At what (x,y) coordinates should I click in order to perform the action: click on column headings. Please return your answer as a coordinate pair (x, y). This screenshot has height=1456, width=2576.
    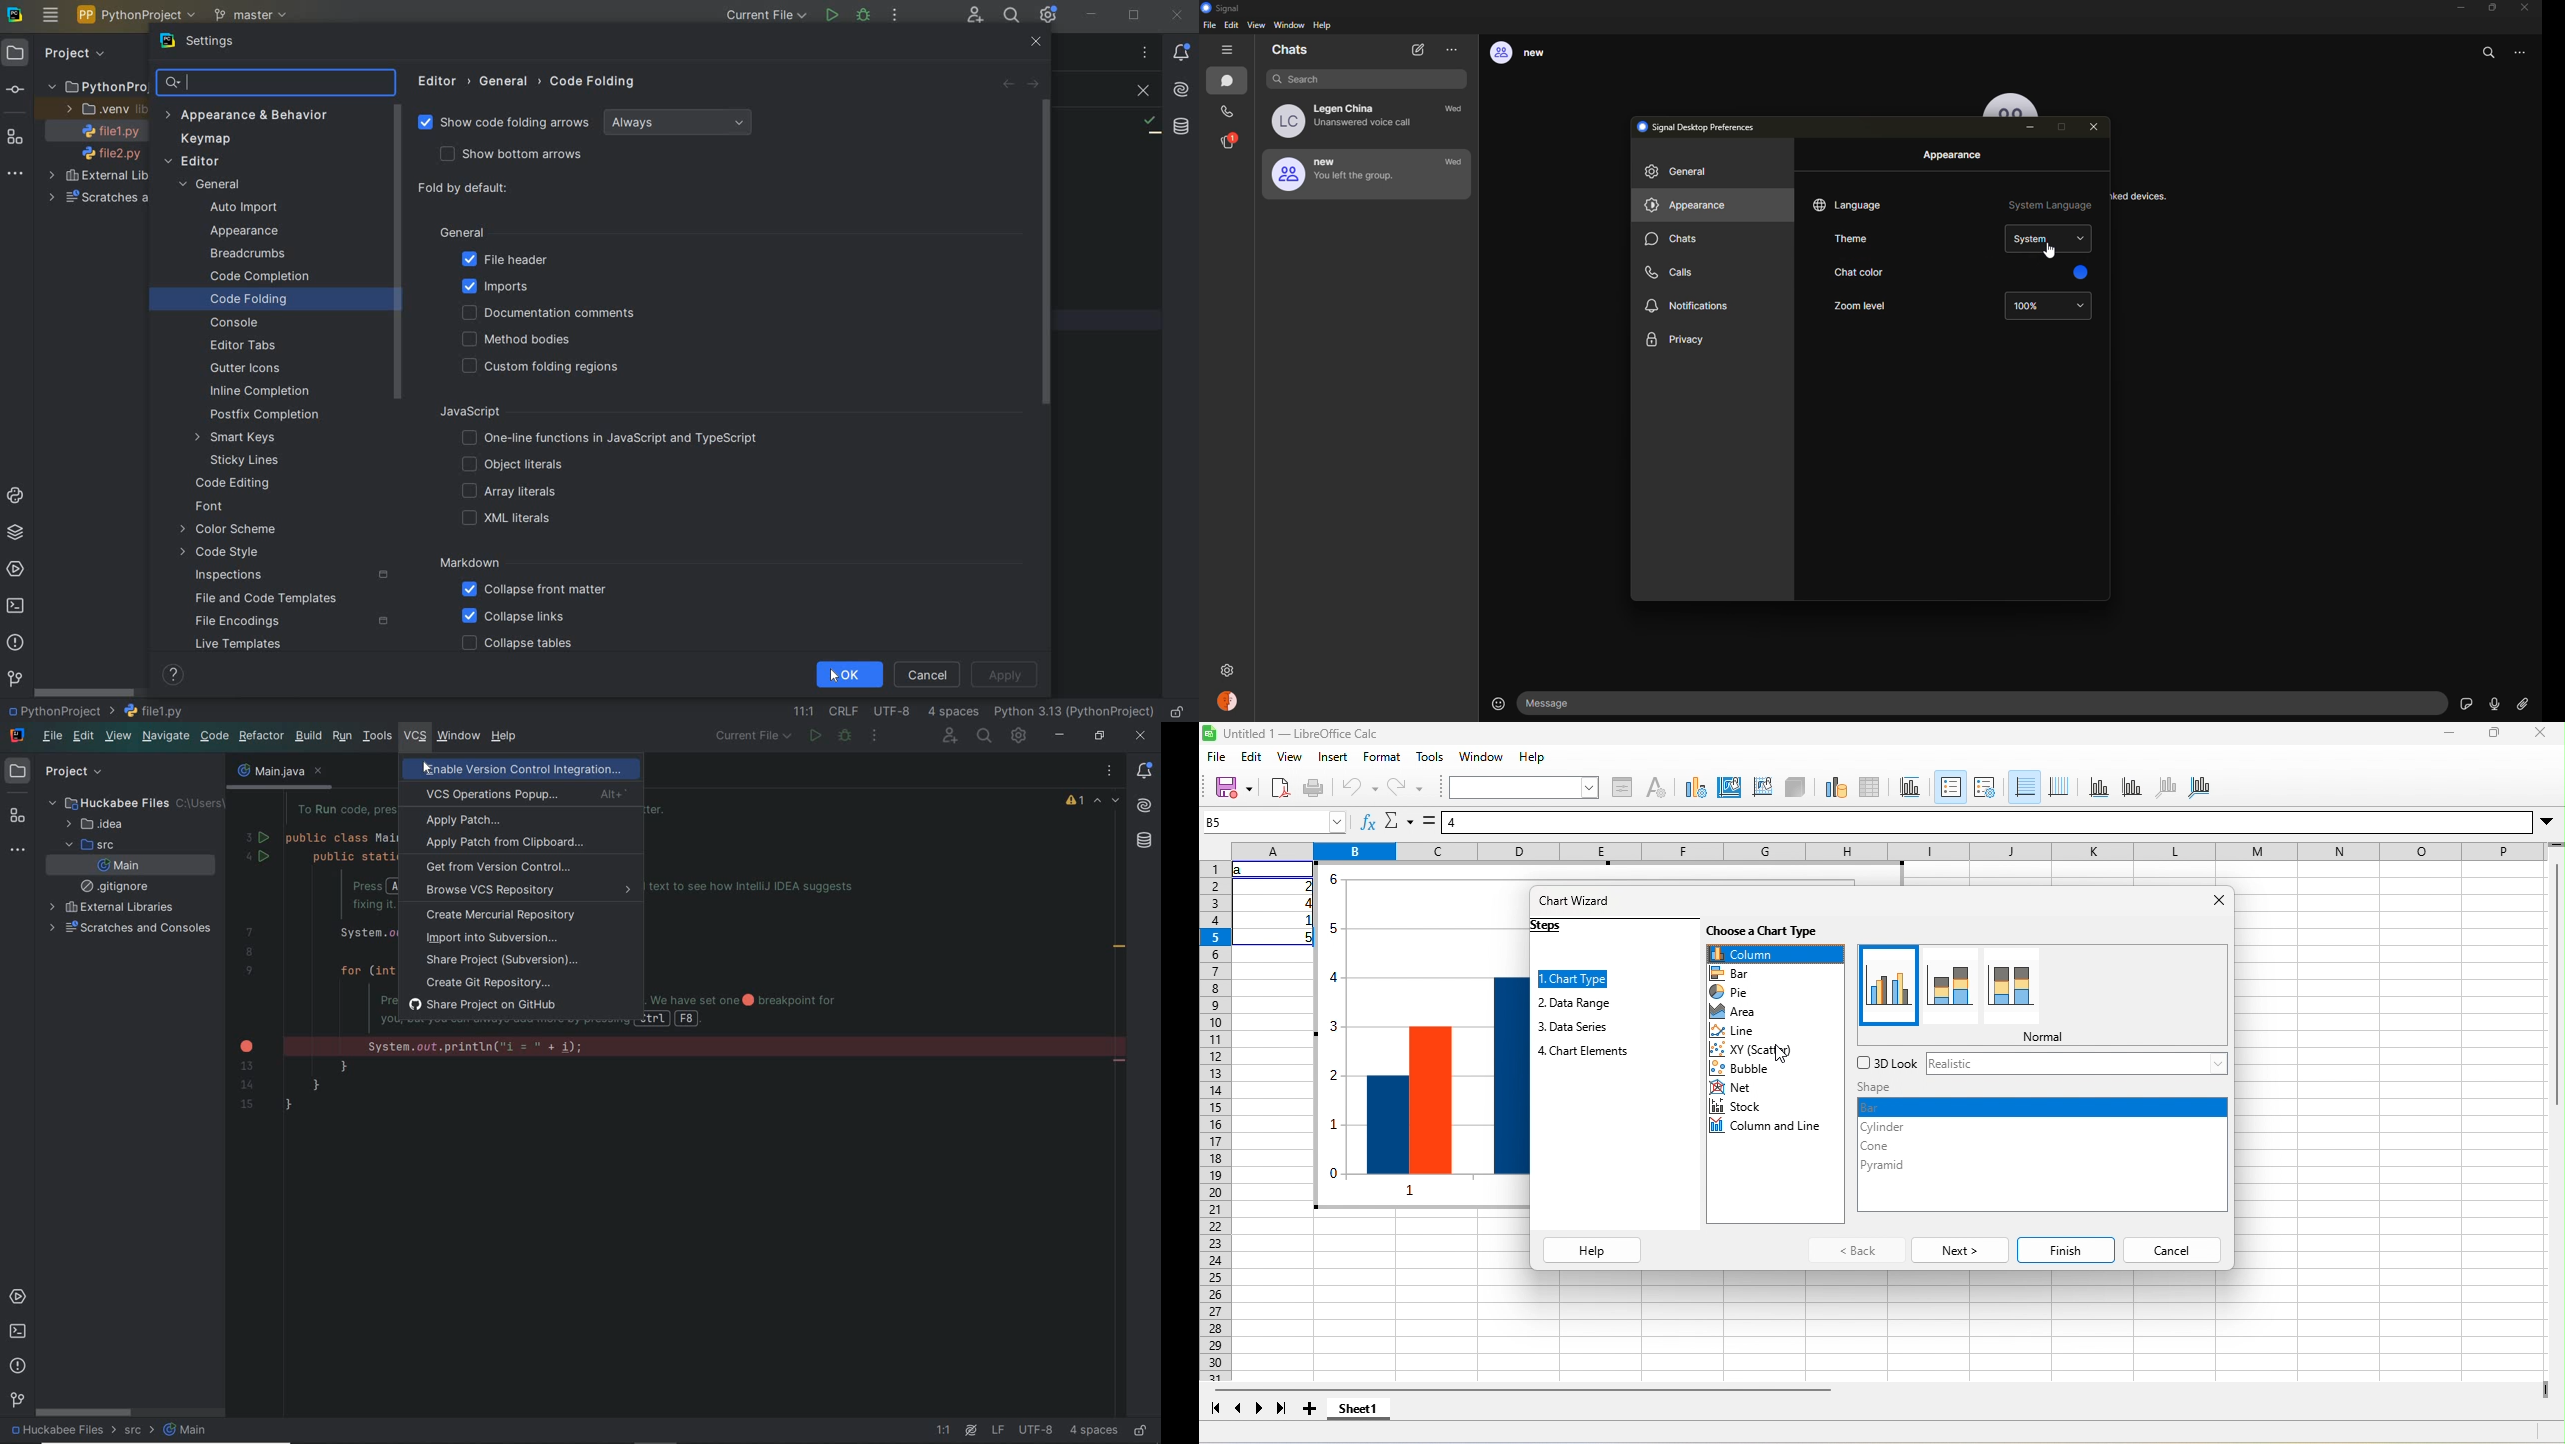
    Looking at the image, I should click on (1889, 851).